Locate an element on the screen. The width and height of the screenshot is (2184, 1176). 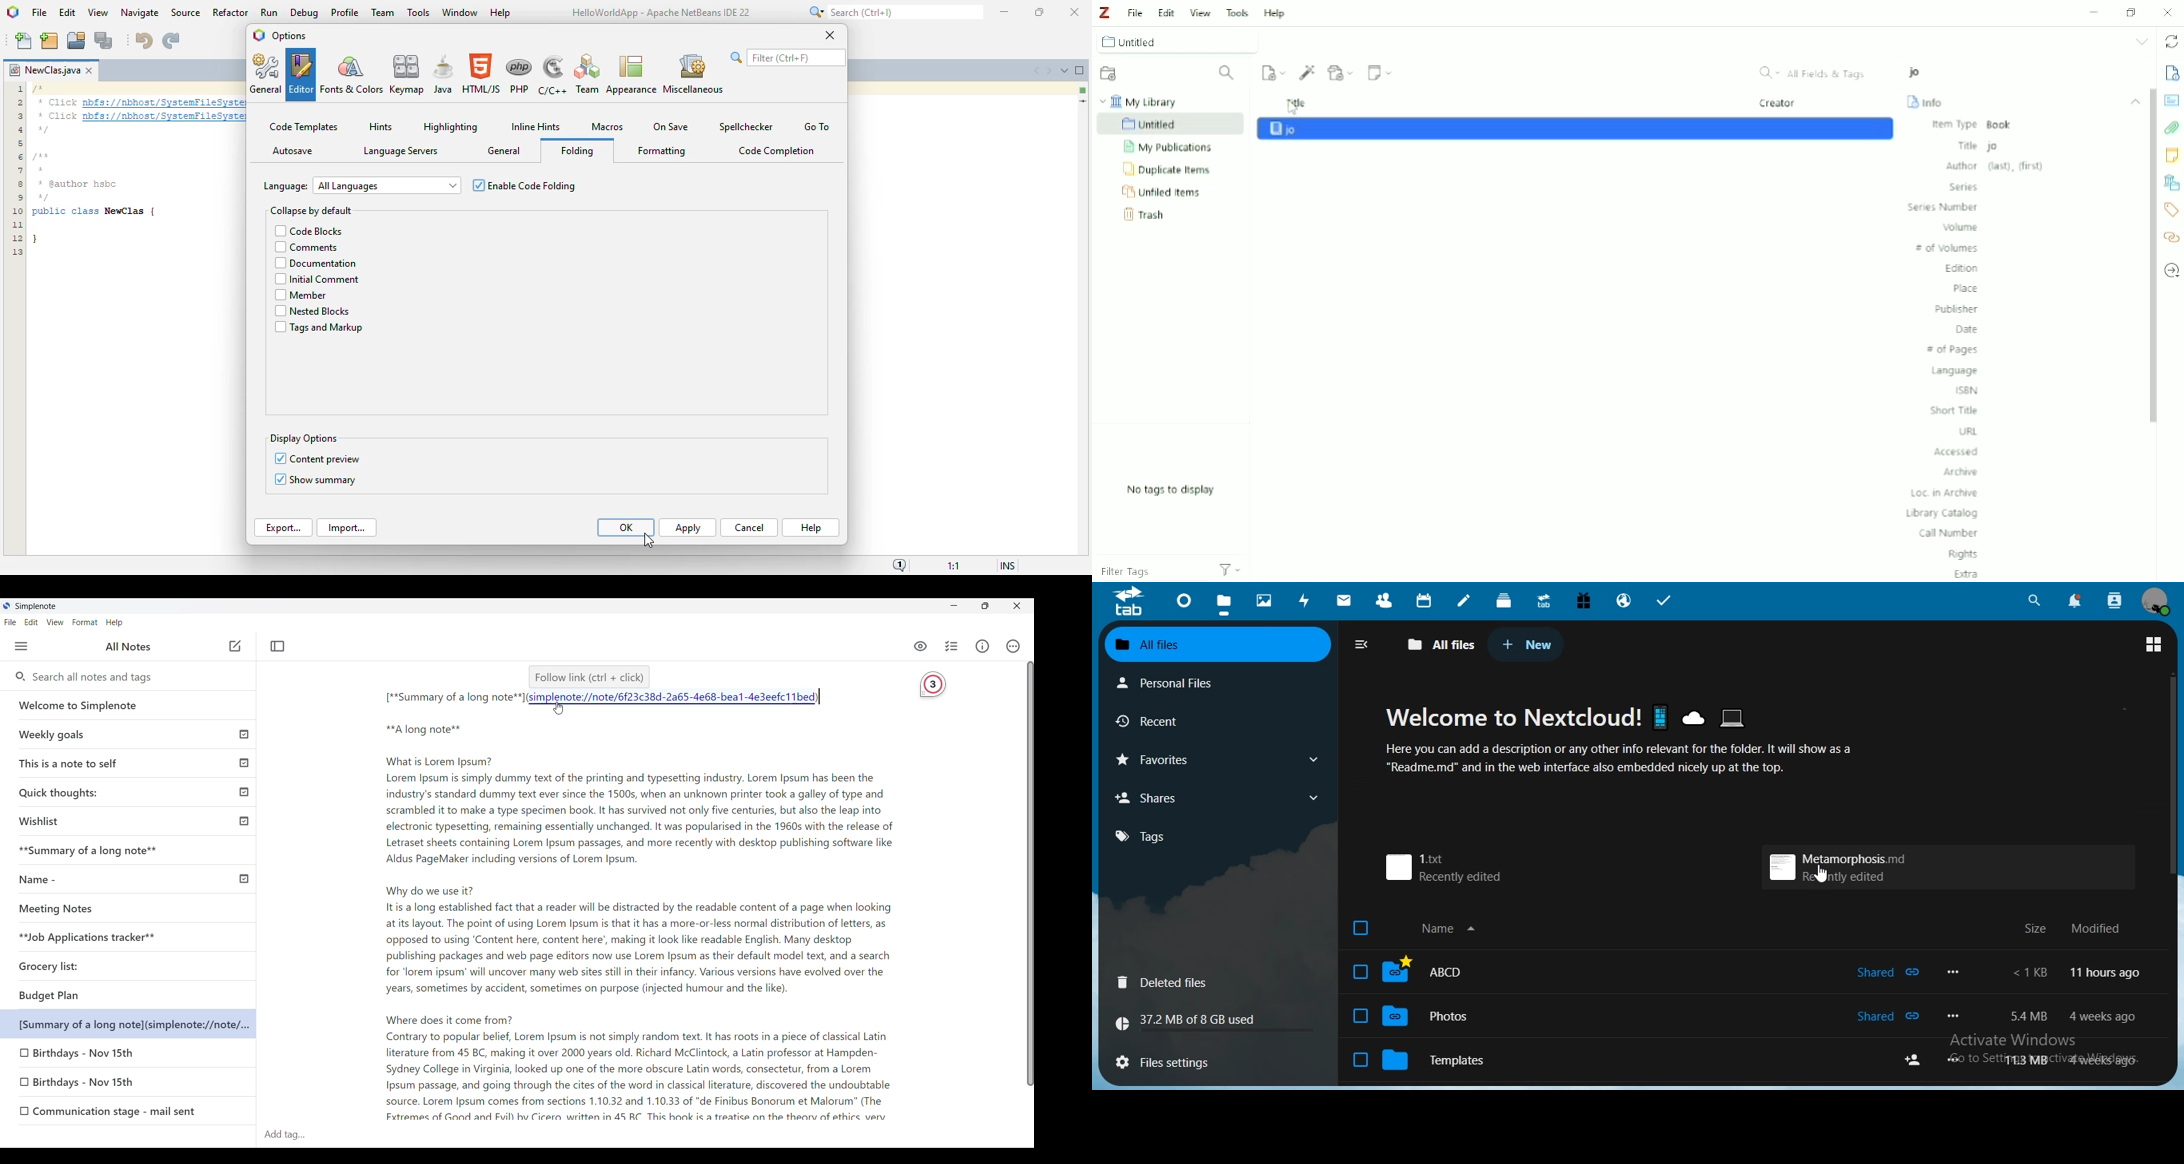
Sync is located at coordinates (2170, 41).